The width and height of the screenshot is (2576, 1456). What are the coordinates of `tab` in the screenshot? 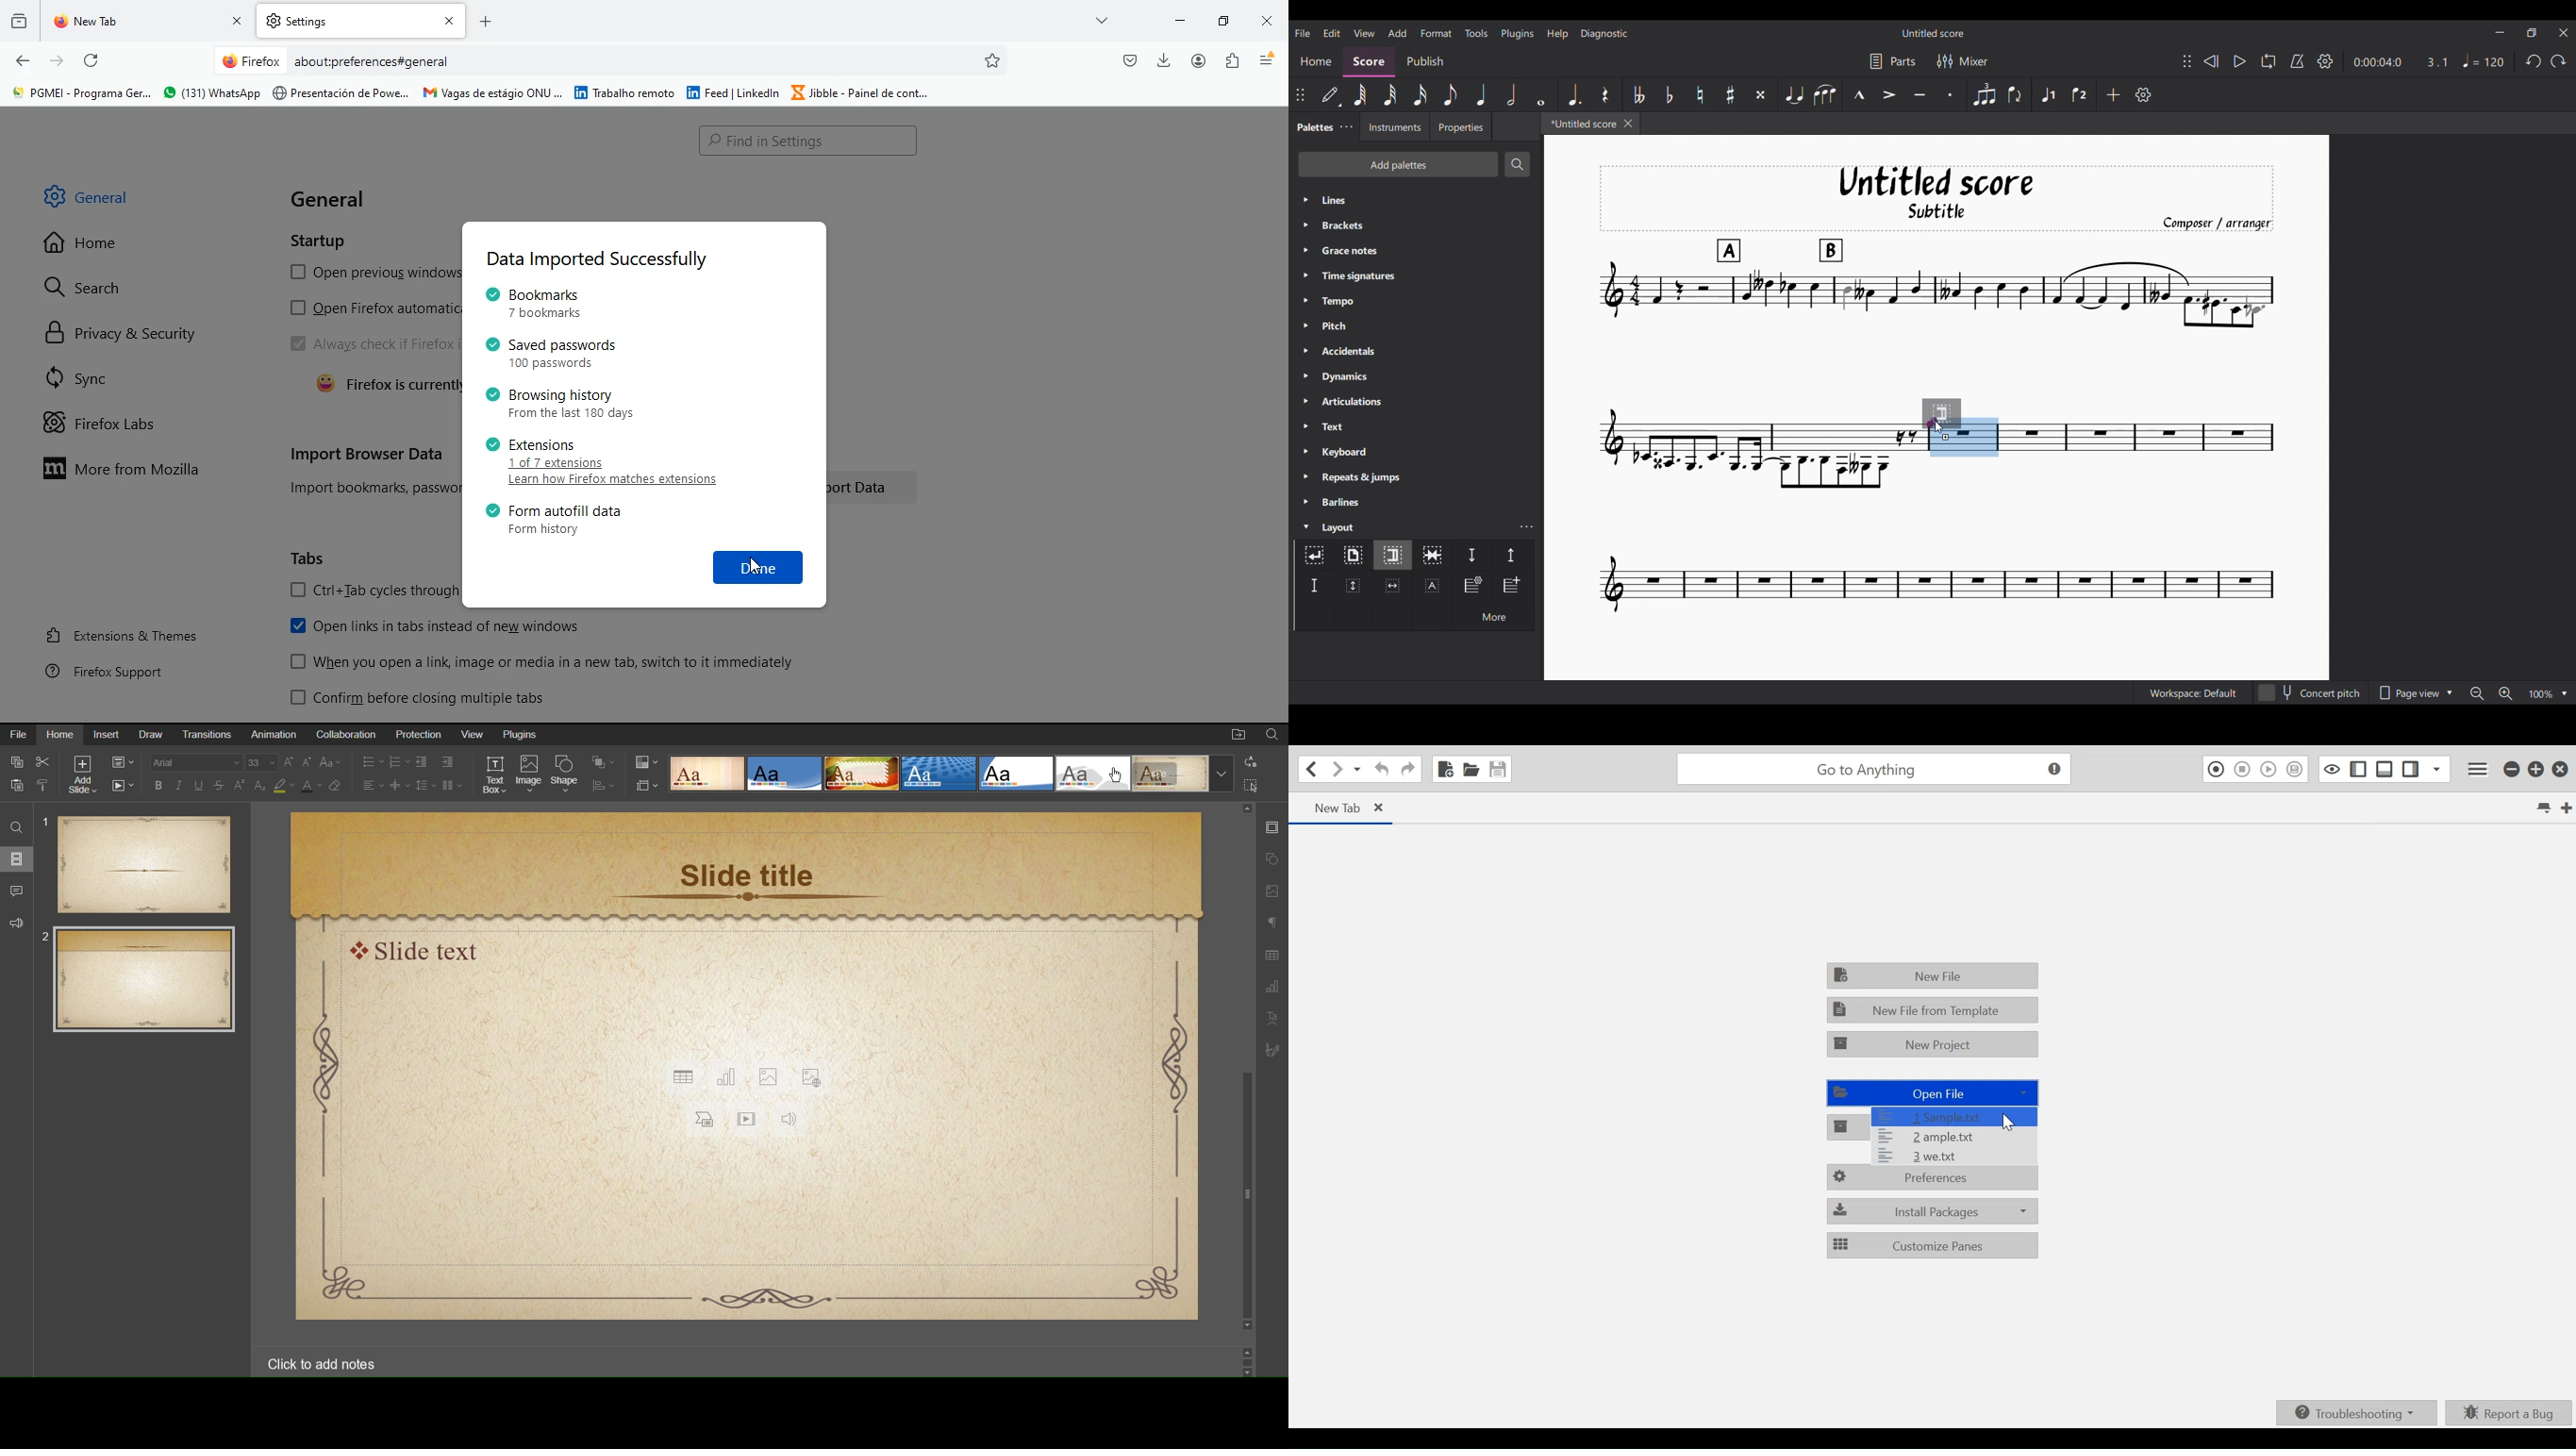 It's located at (361, 21).